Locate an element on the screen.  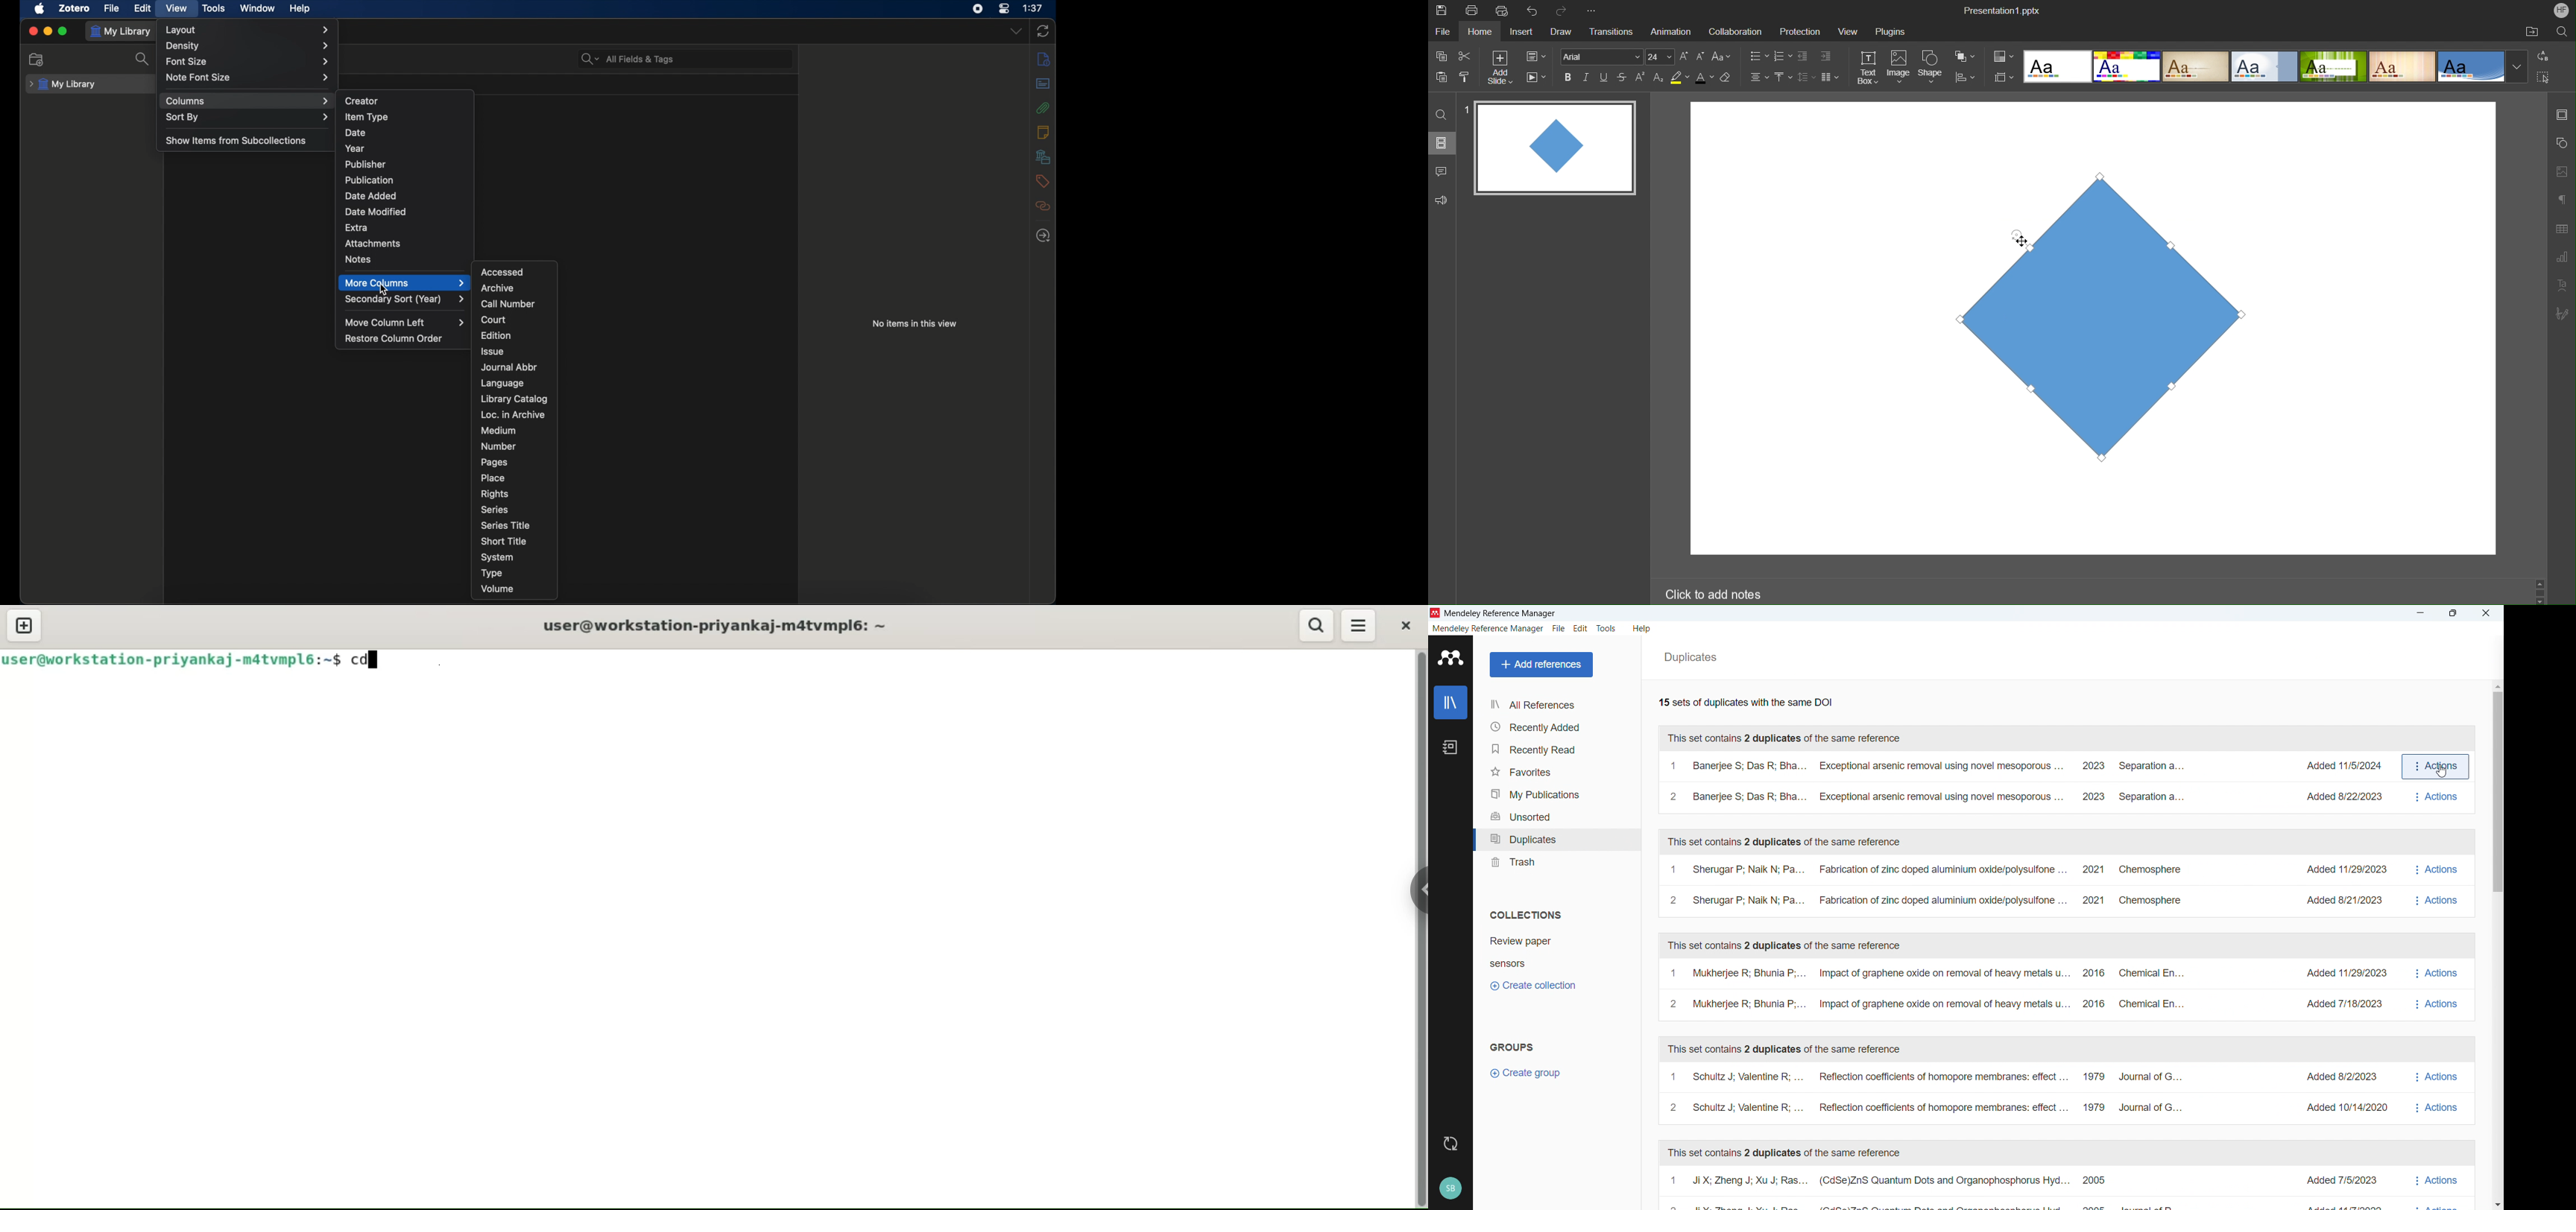
2 Schultz J; Valentine R; ... Reflection coefficients of homopore membranes: effect... 1979 Journal of G... is located at coordinates (1925, 1109).